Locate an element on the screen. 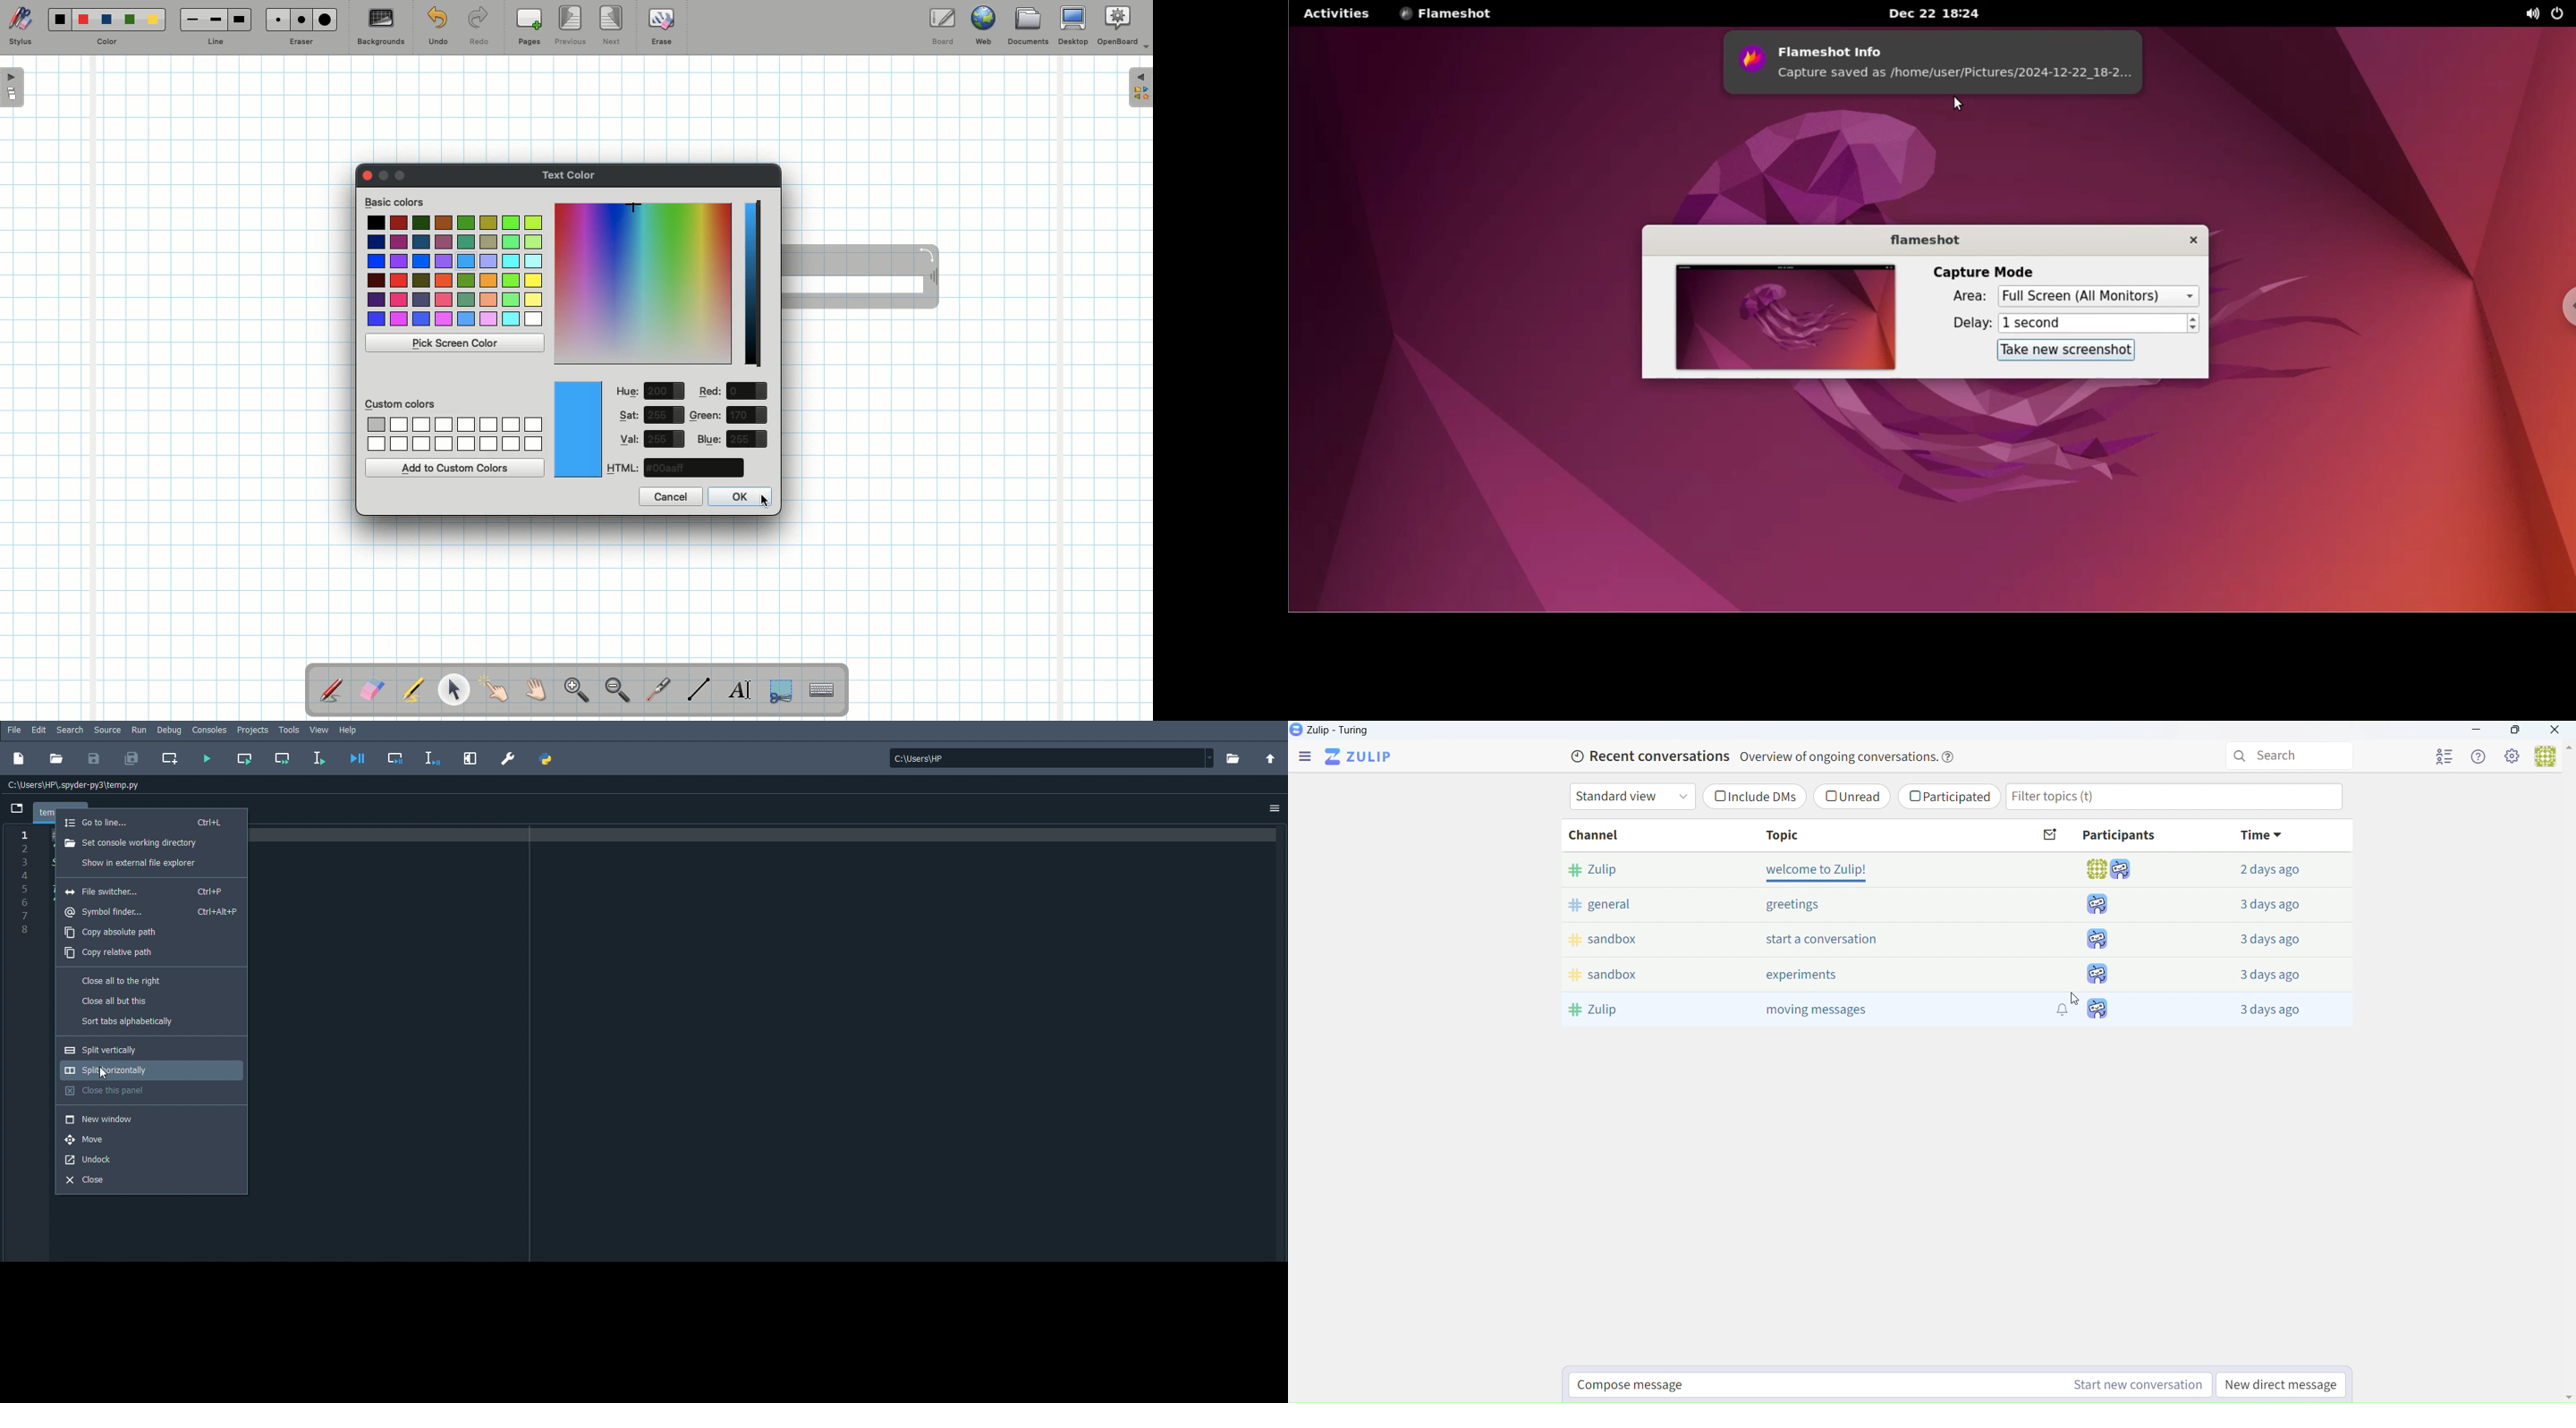  Documents is located at coordinates (1028, 28).